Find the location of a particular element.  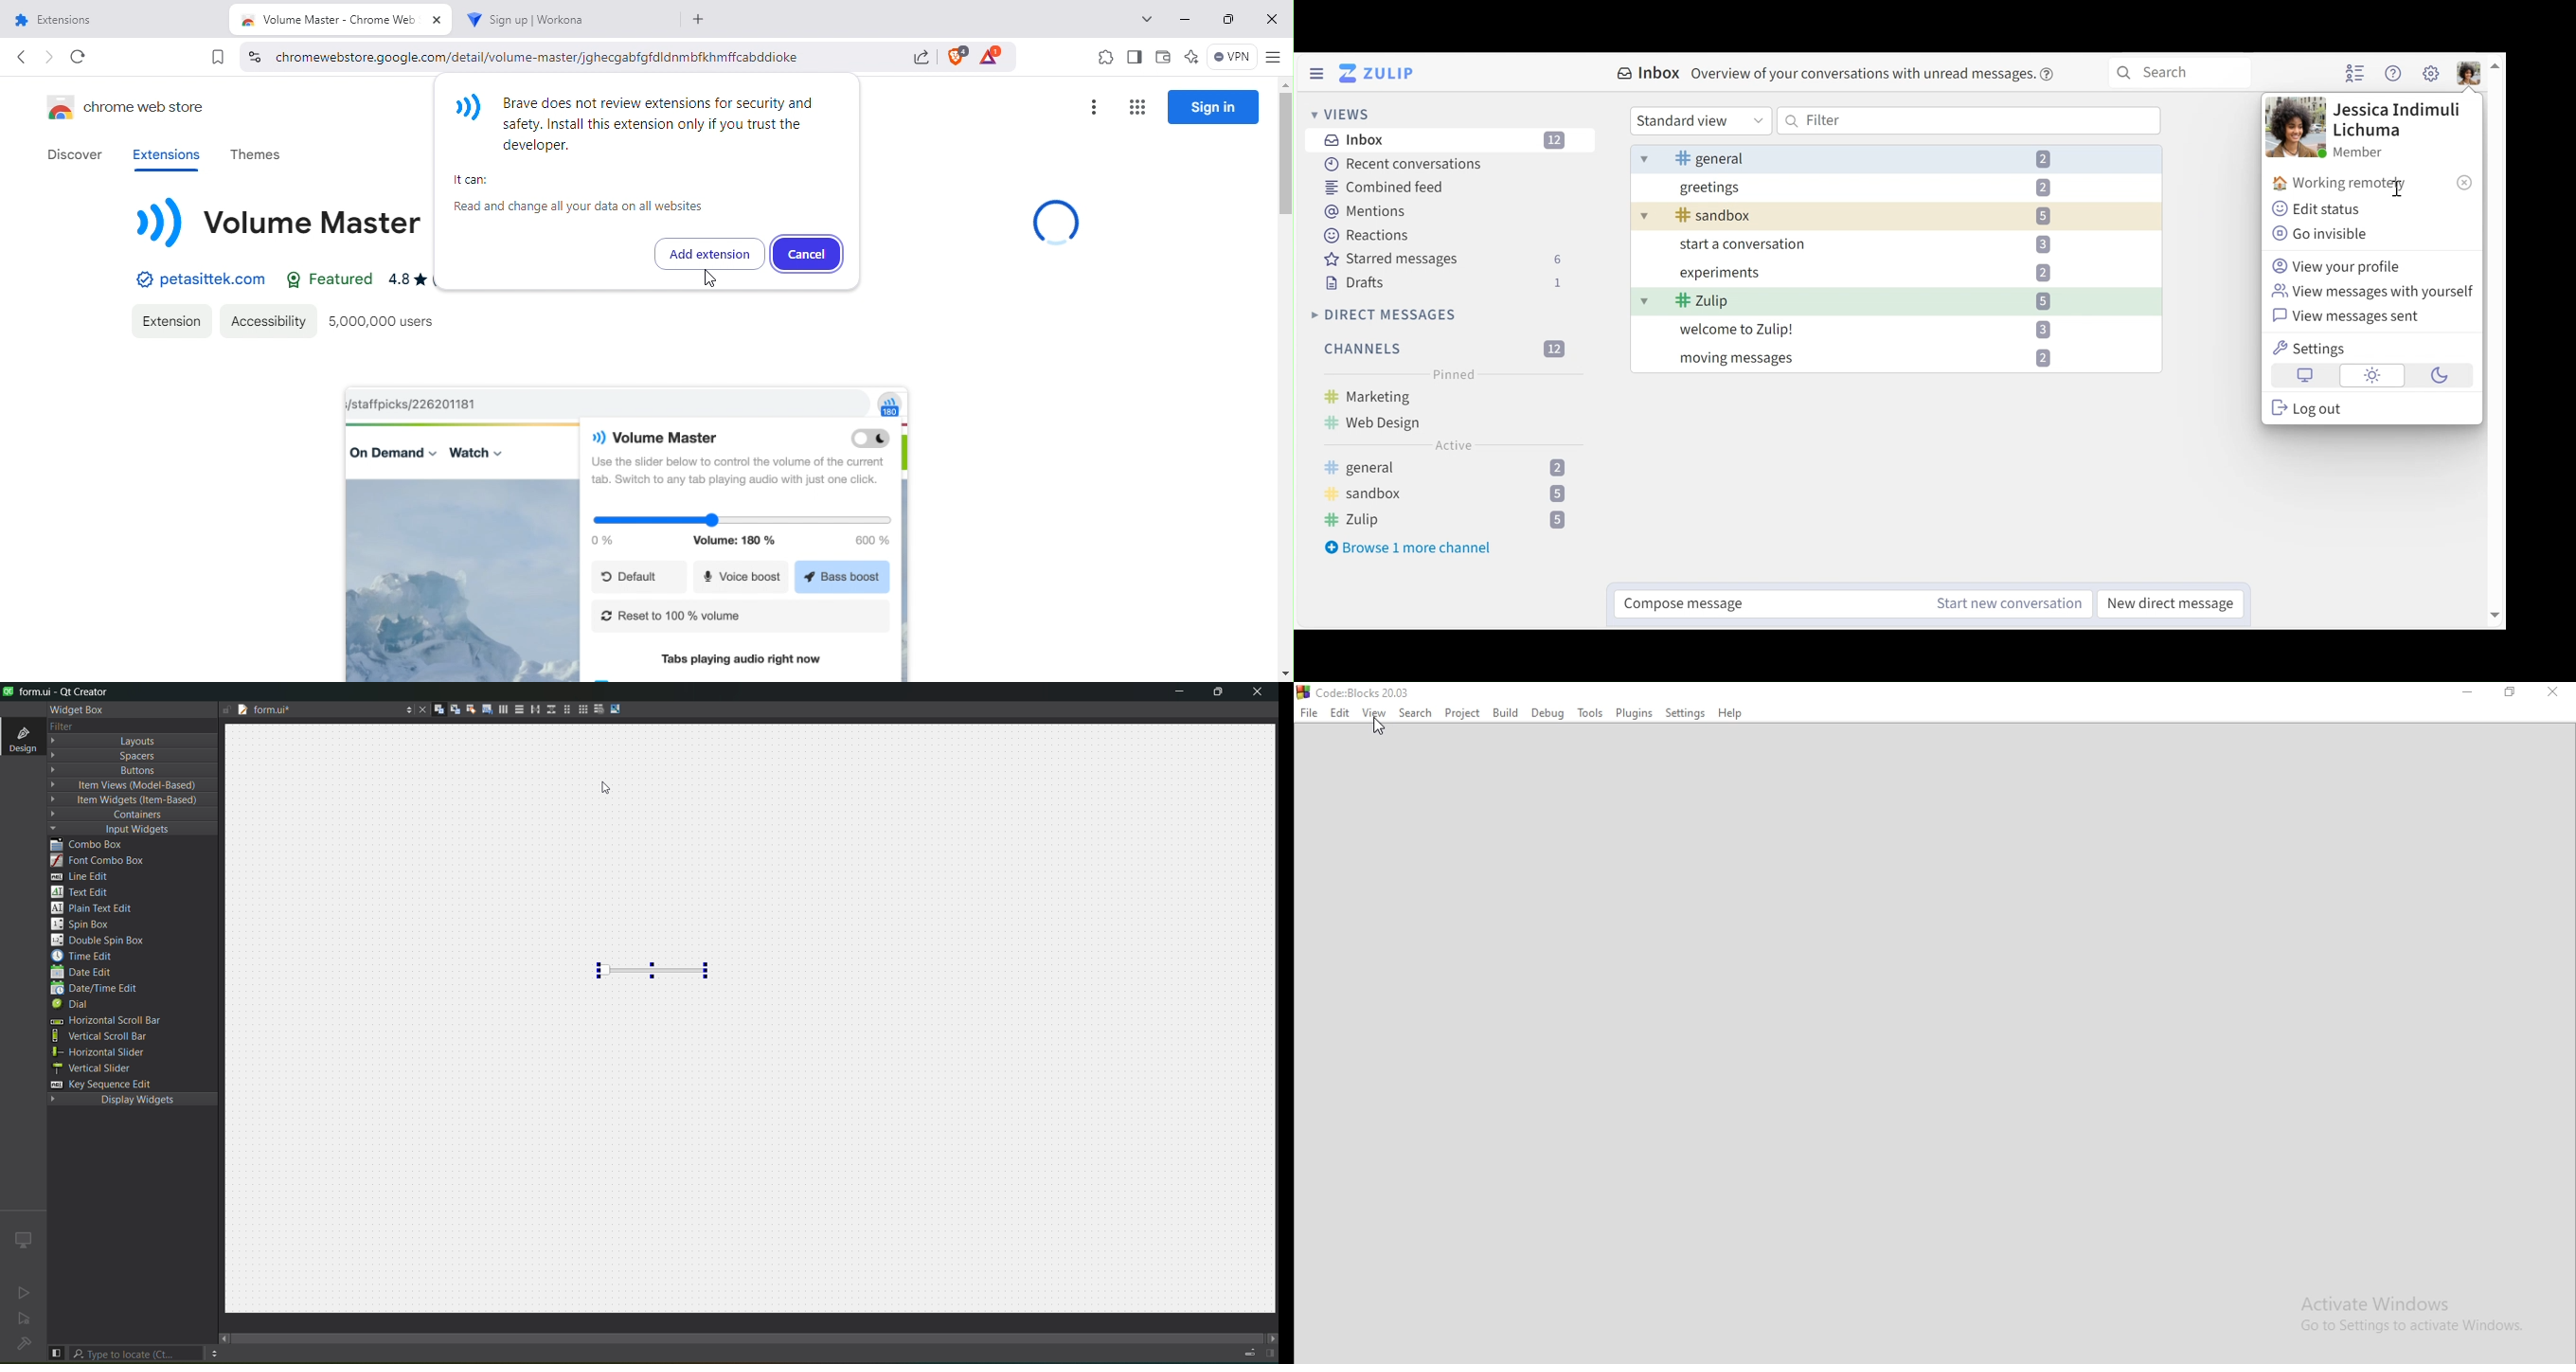

Mentions is located at coordinates (1364, 211).